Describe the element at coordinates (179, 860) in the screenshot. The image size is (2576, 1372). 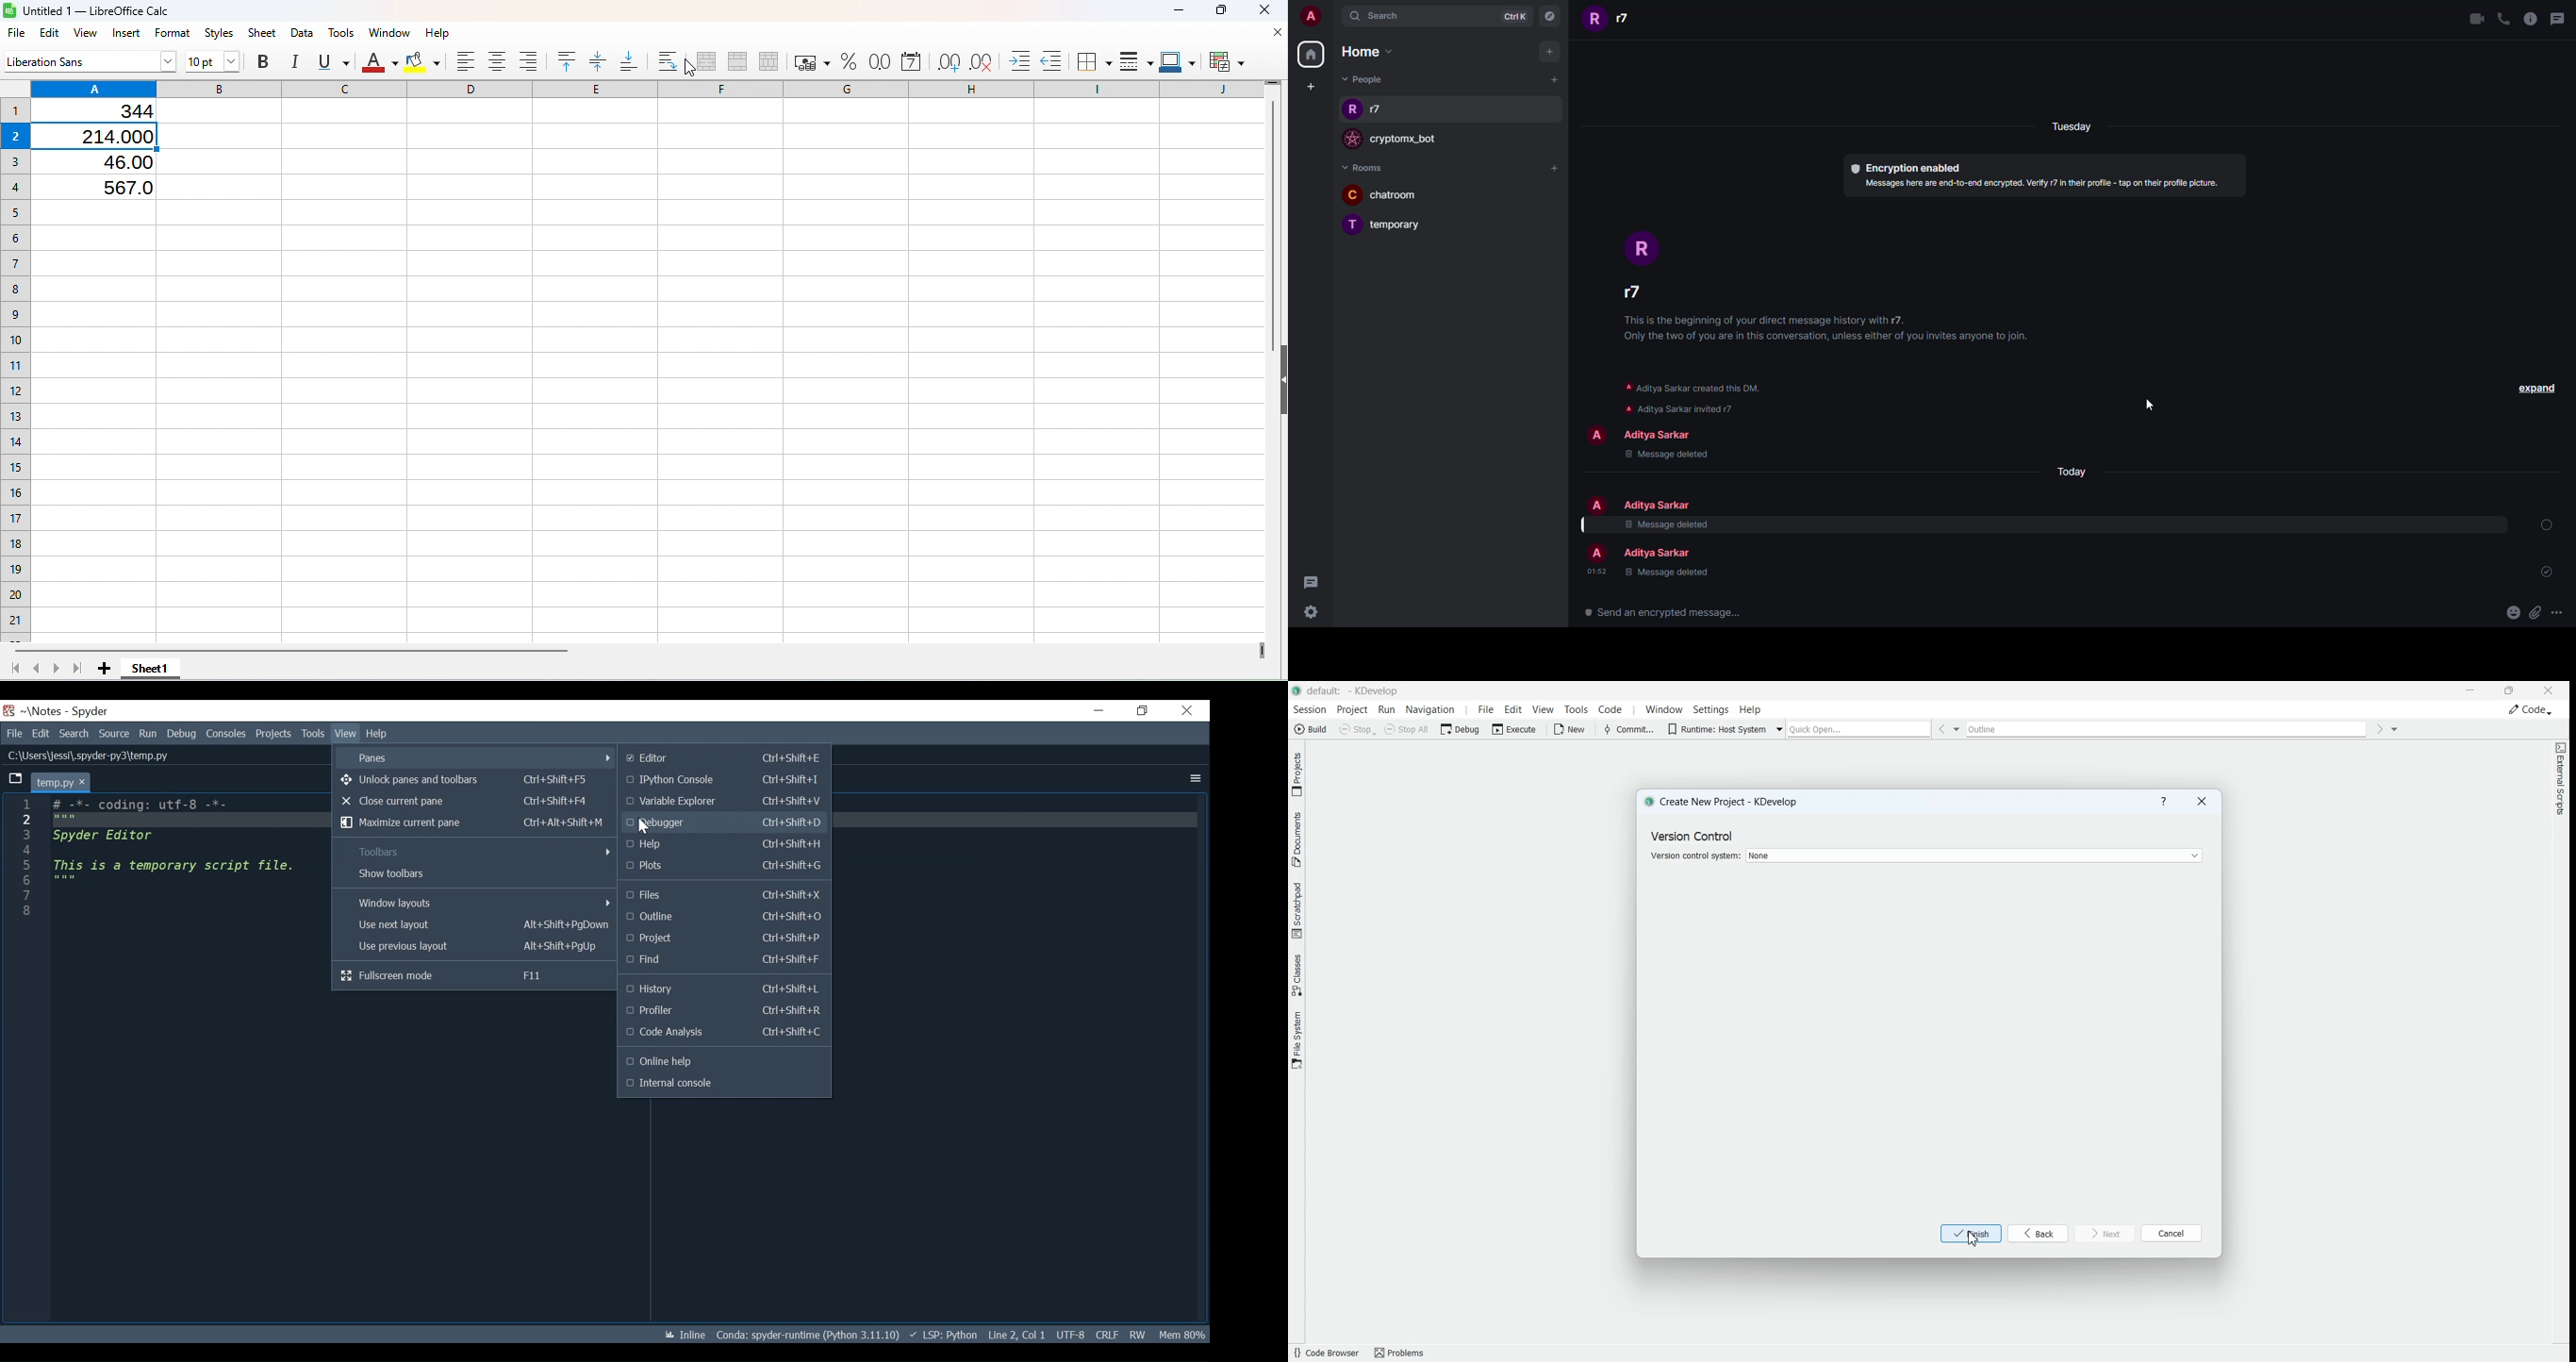
I see `# -*- coding: utf-8 -*- """ Spyder Editor  This is a temporary script file. """` at that location.